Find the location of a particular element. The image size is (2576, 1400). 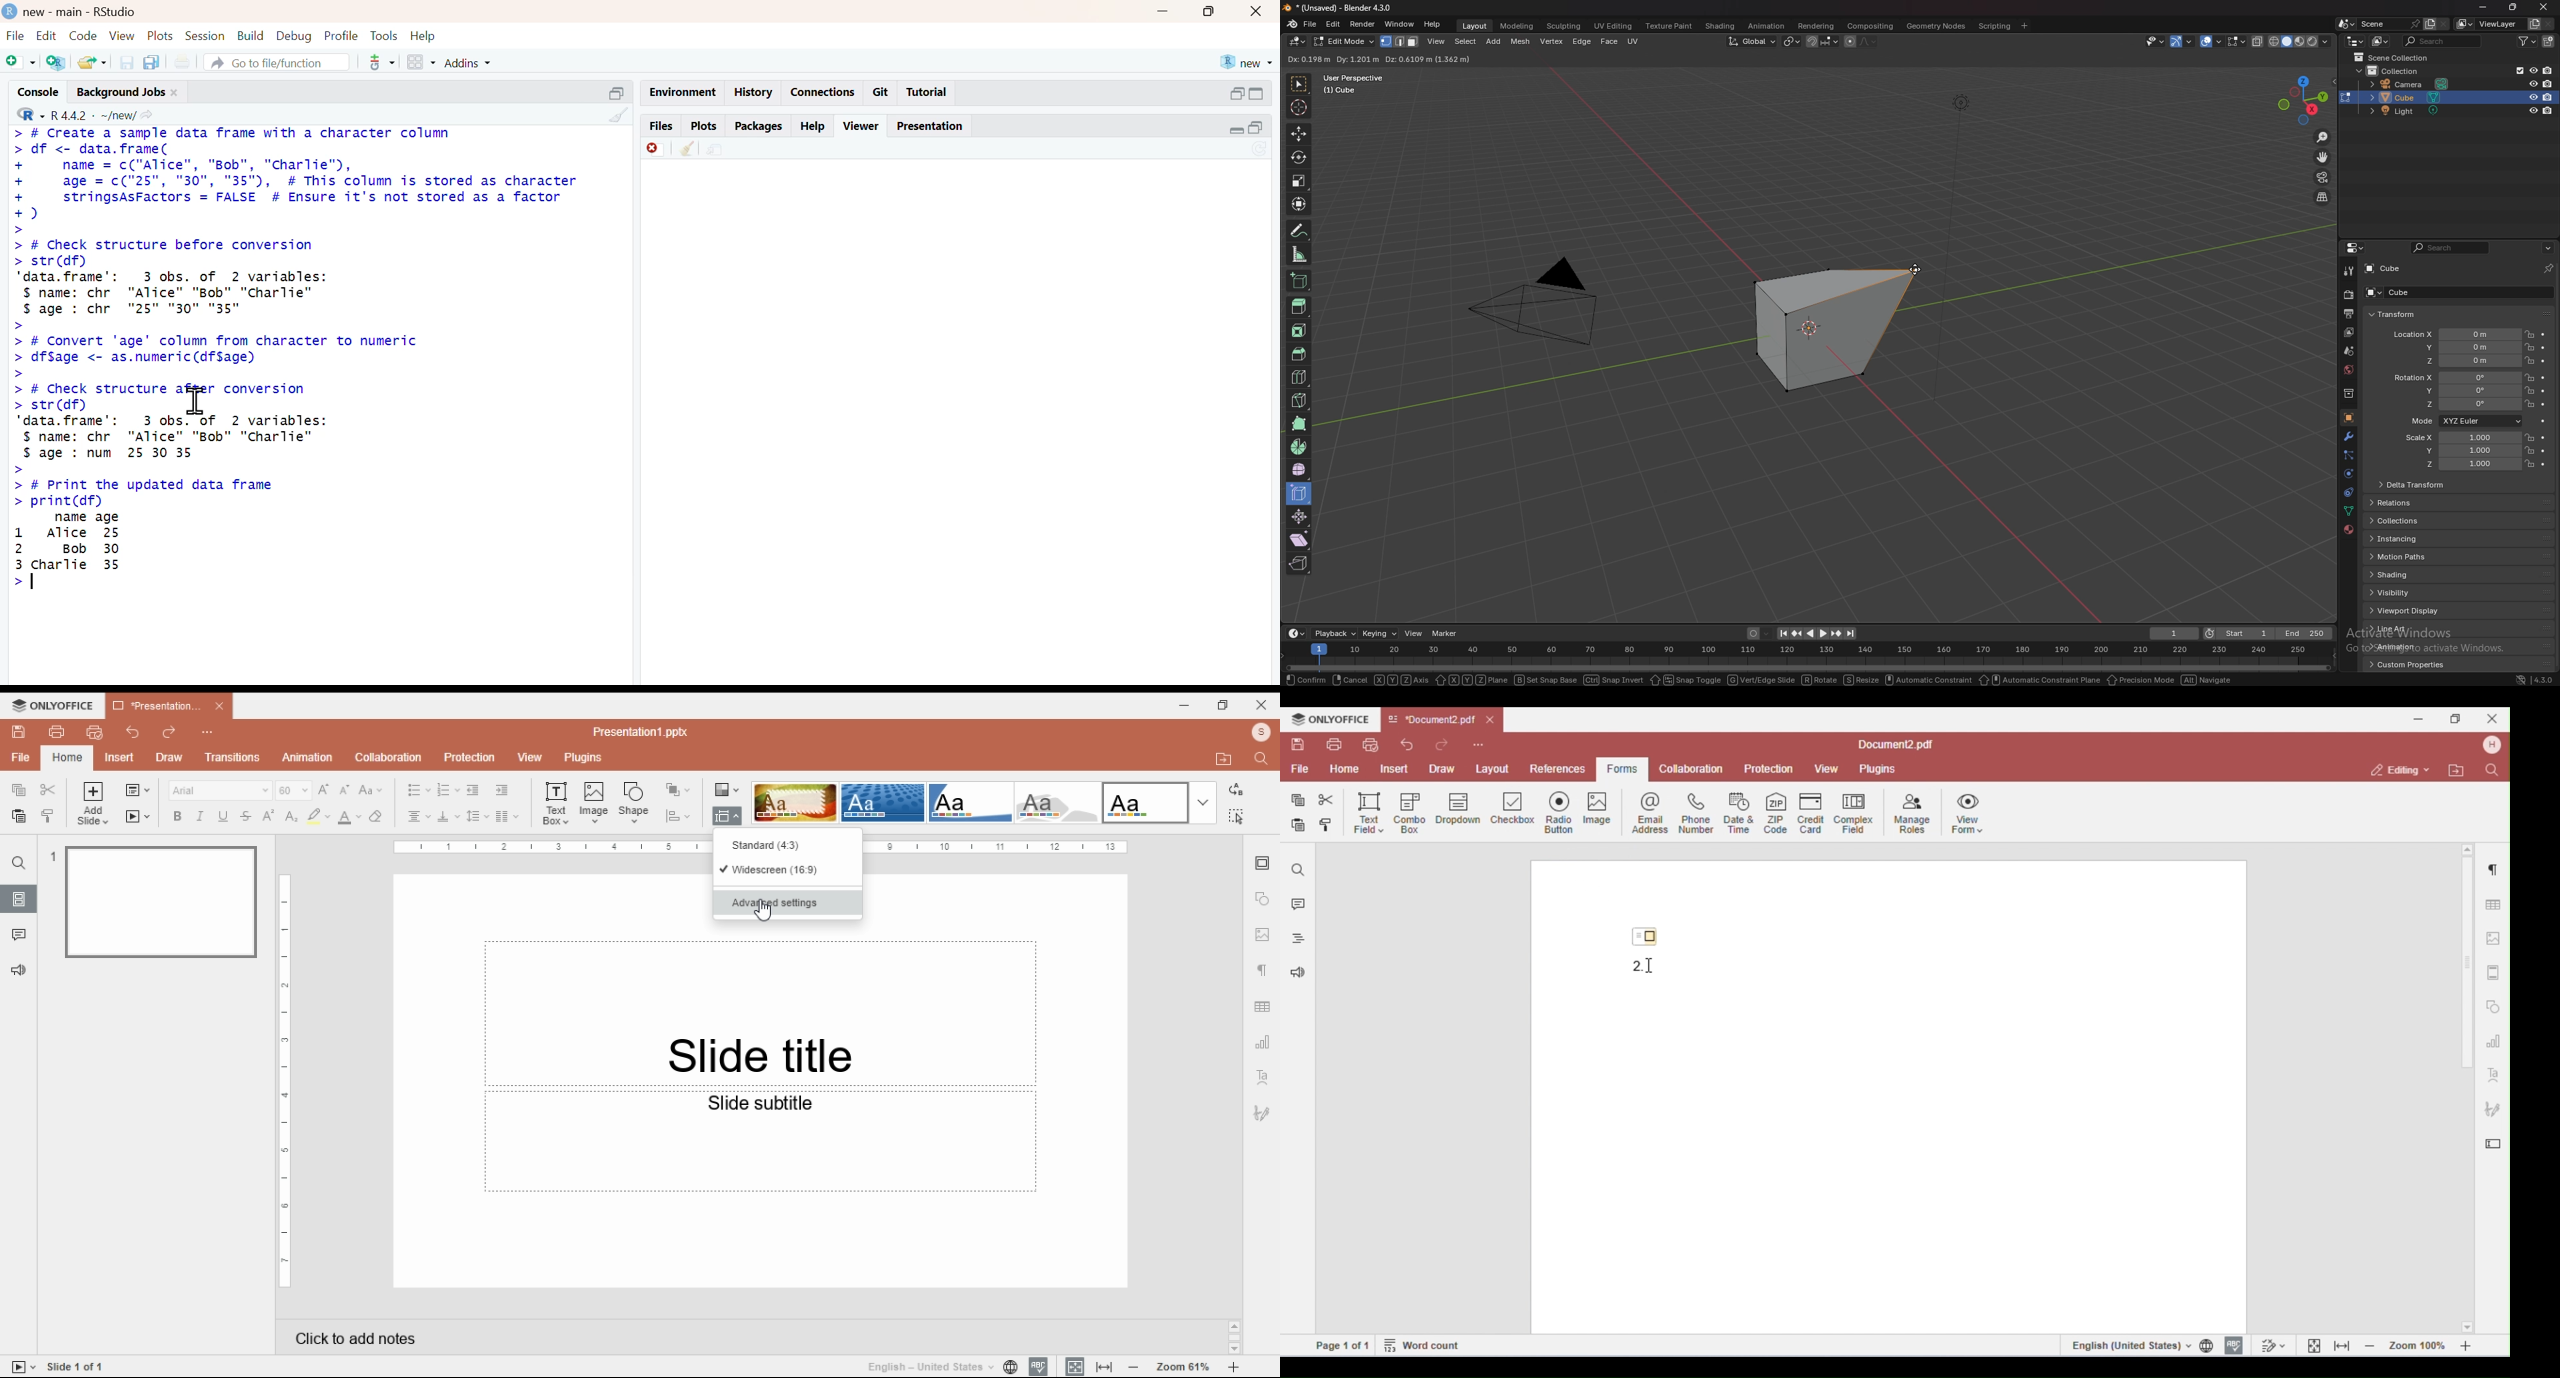

view is located at coordinates (529, 758).